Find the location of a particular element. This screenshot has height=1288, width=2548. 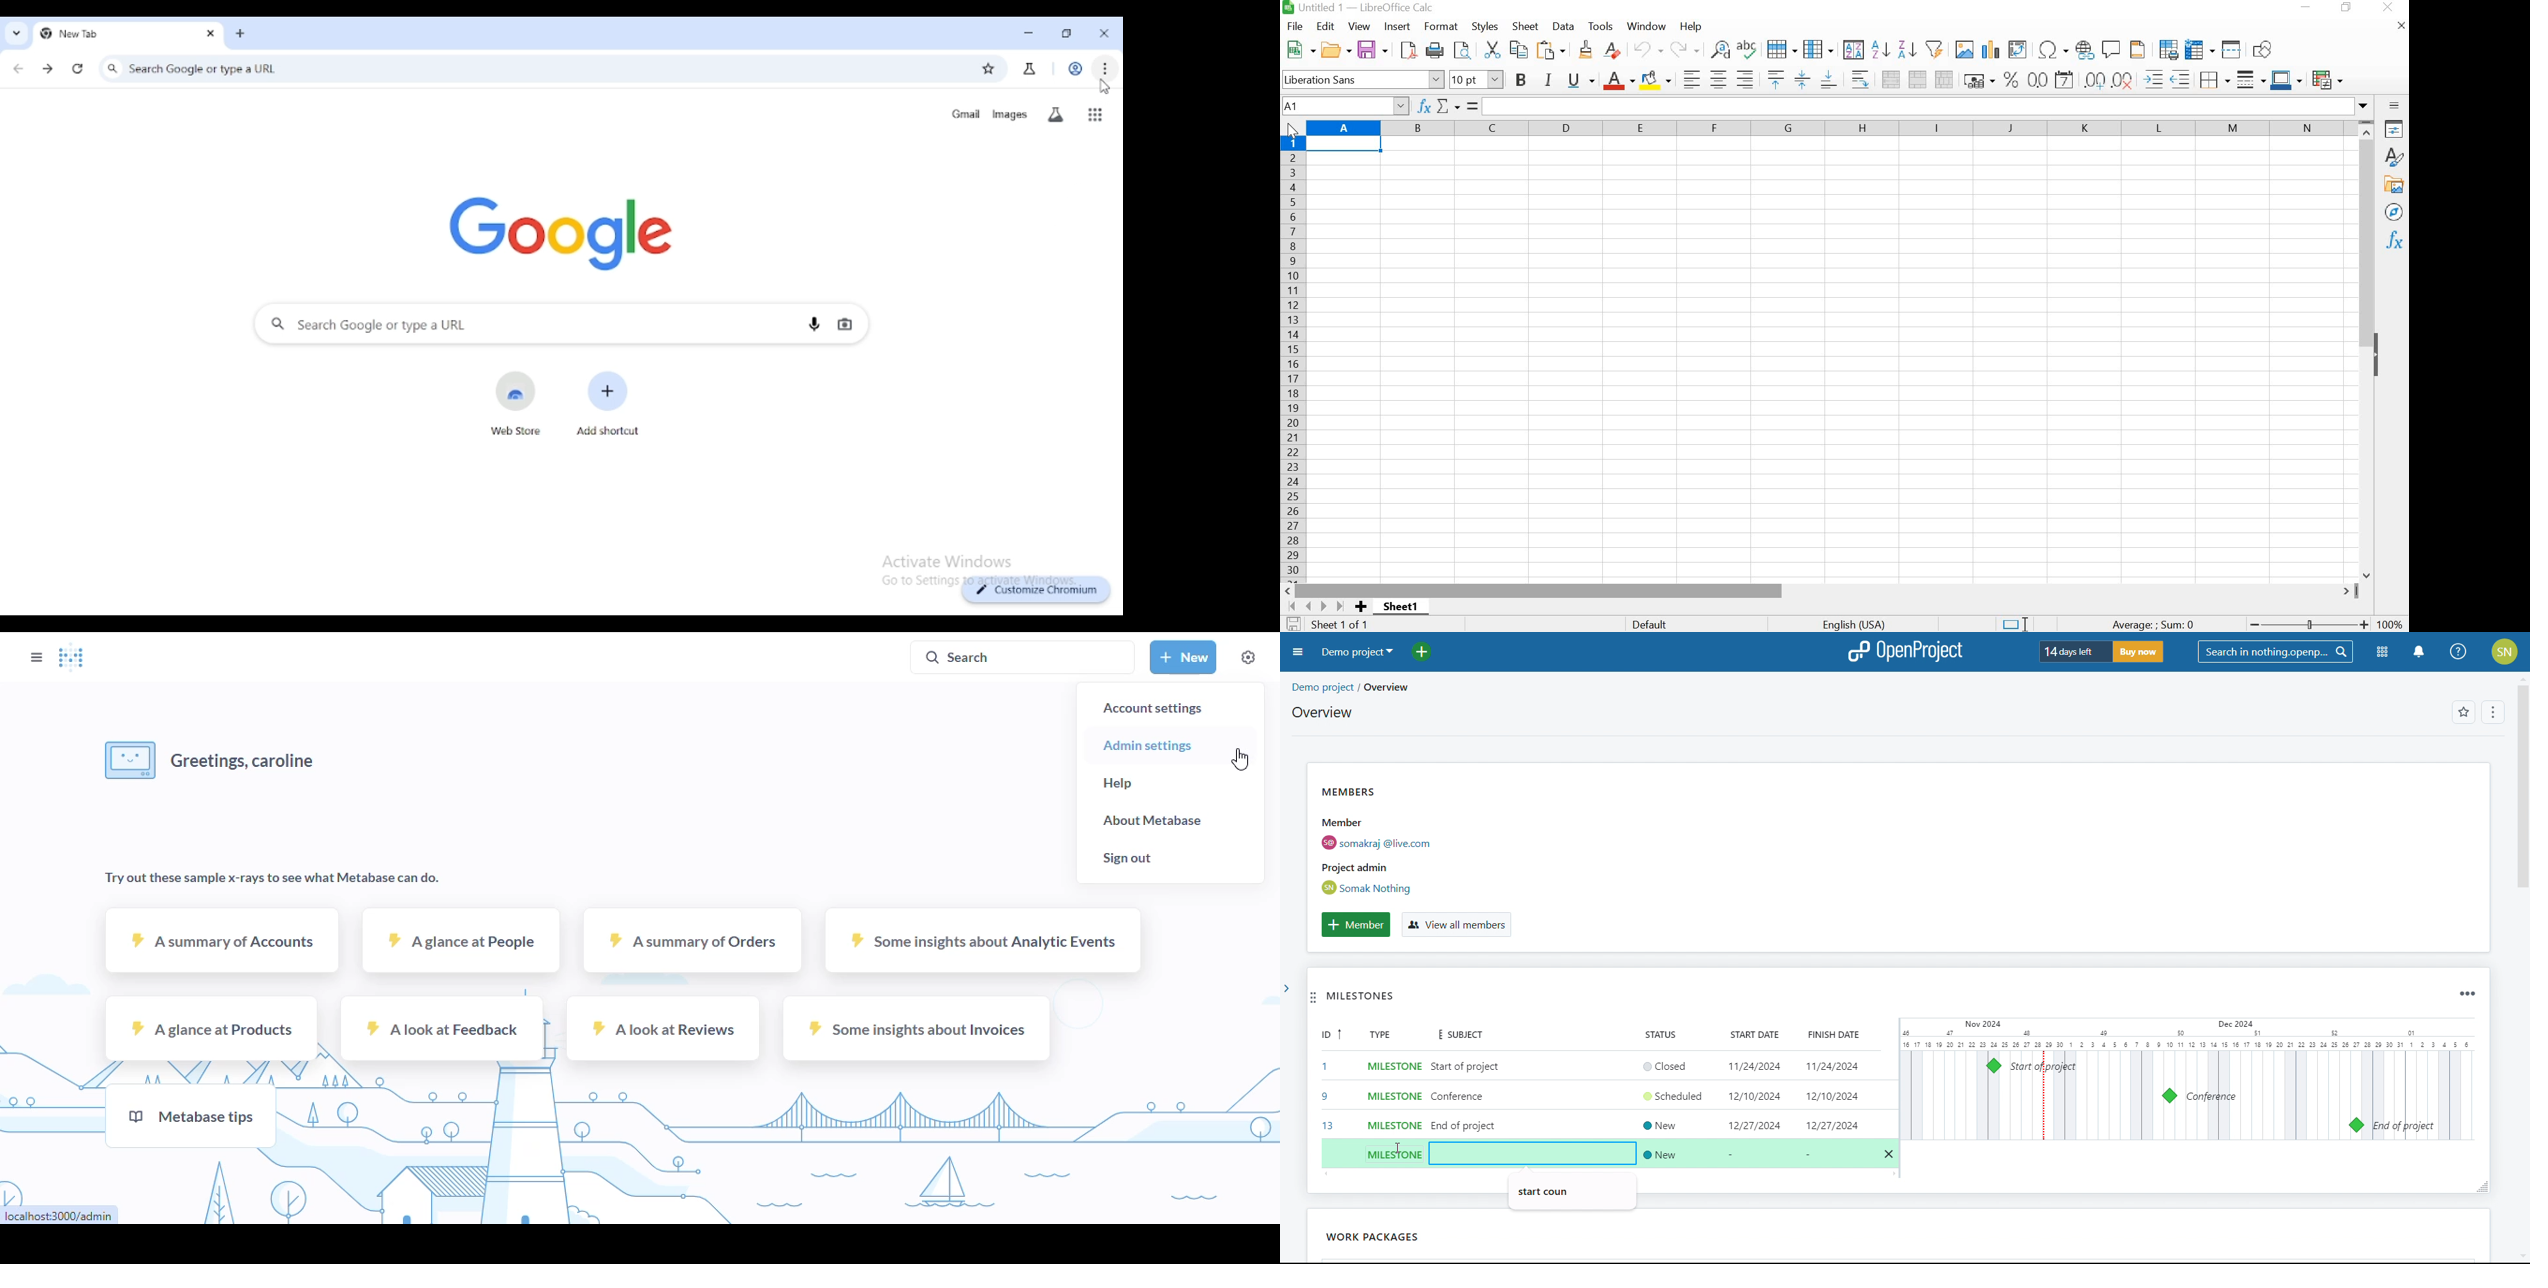

Conditional is located at coordinates (2331, 81).